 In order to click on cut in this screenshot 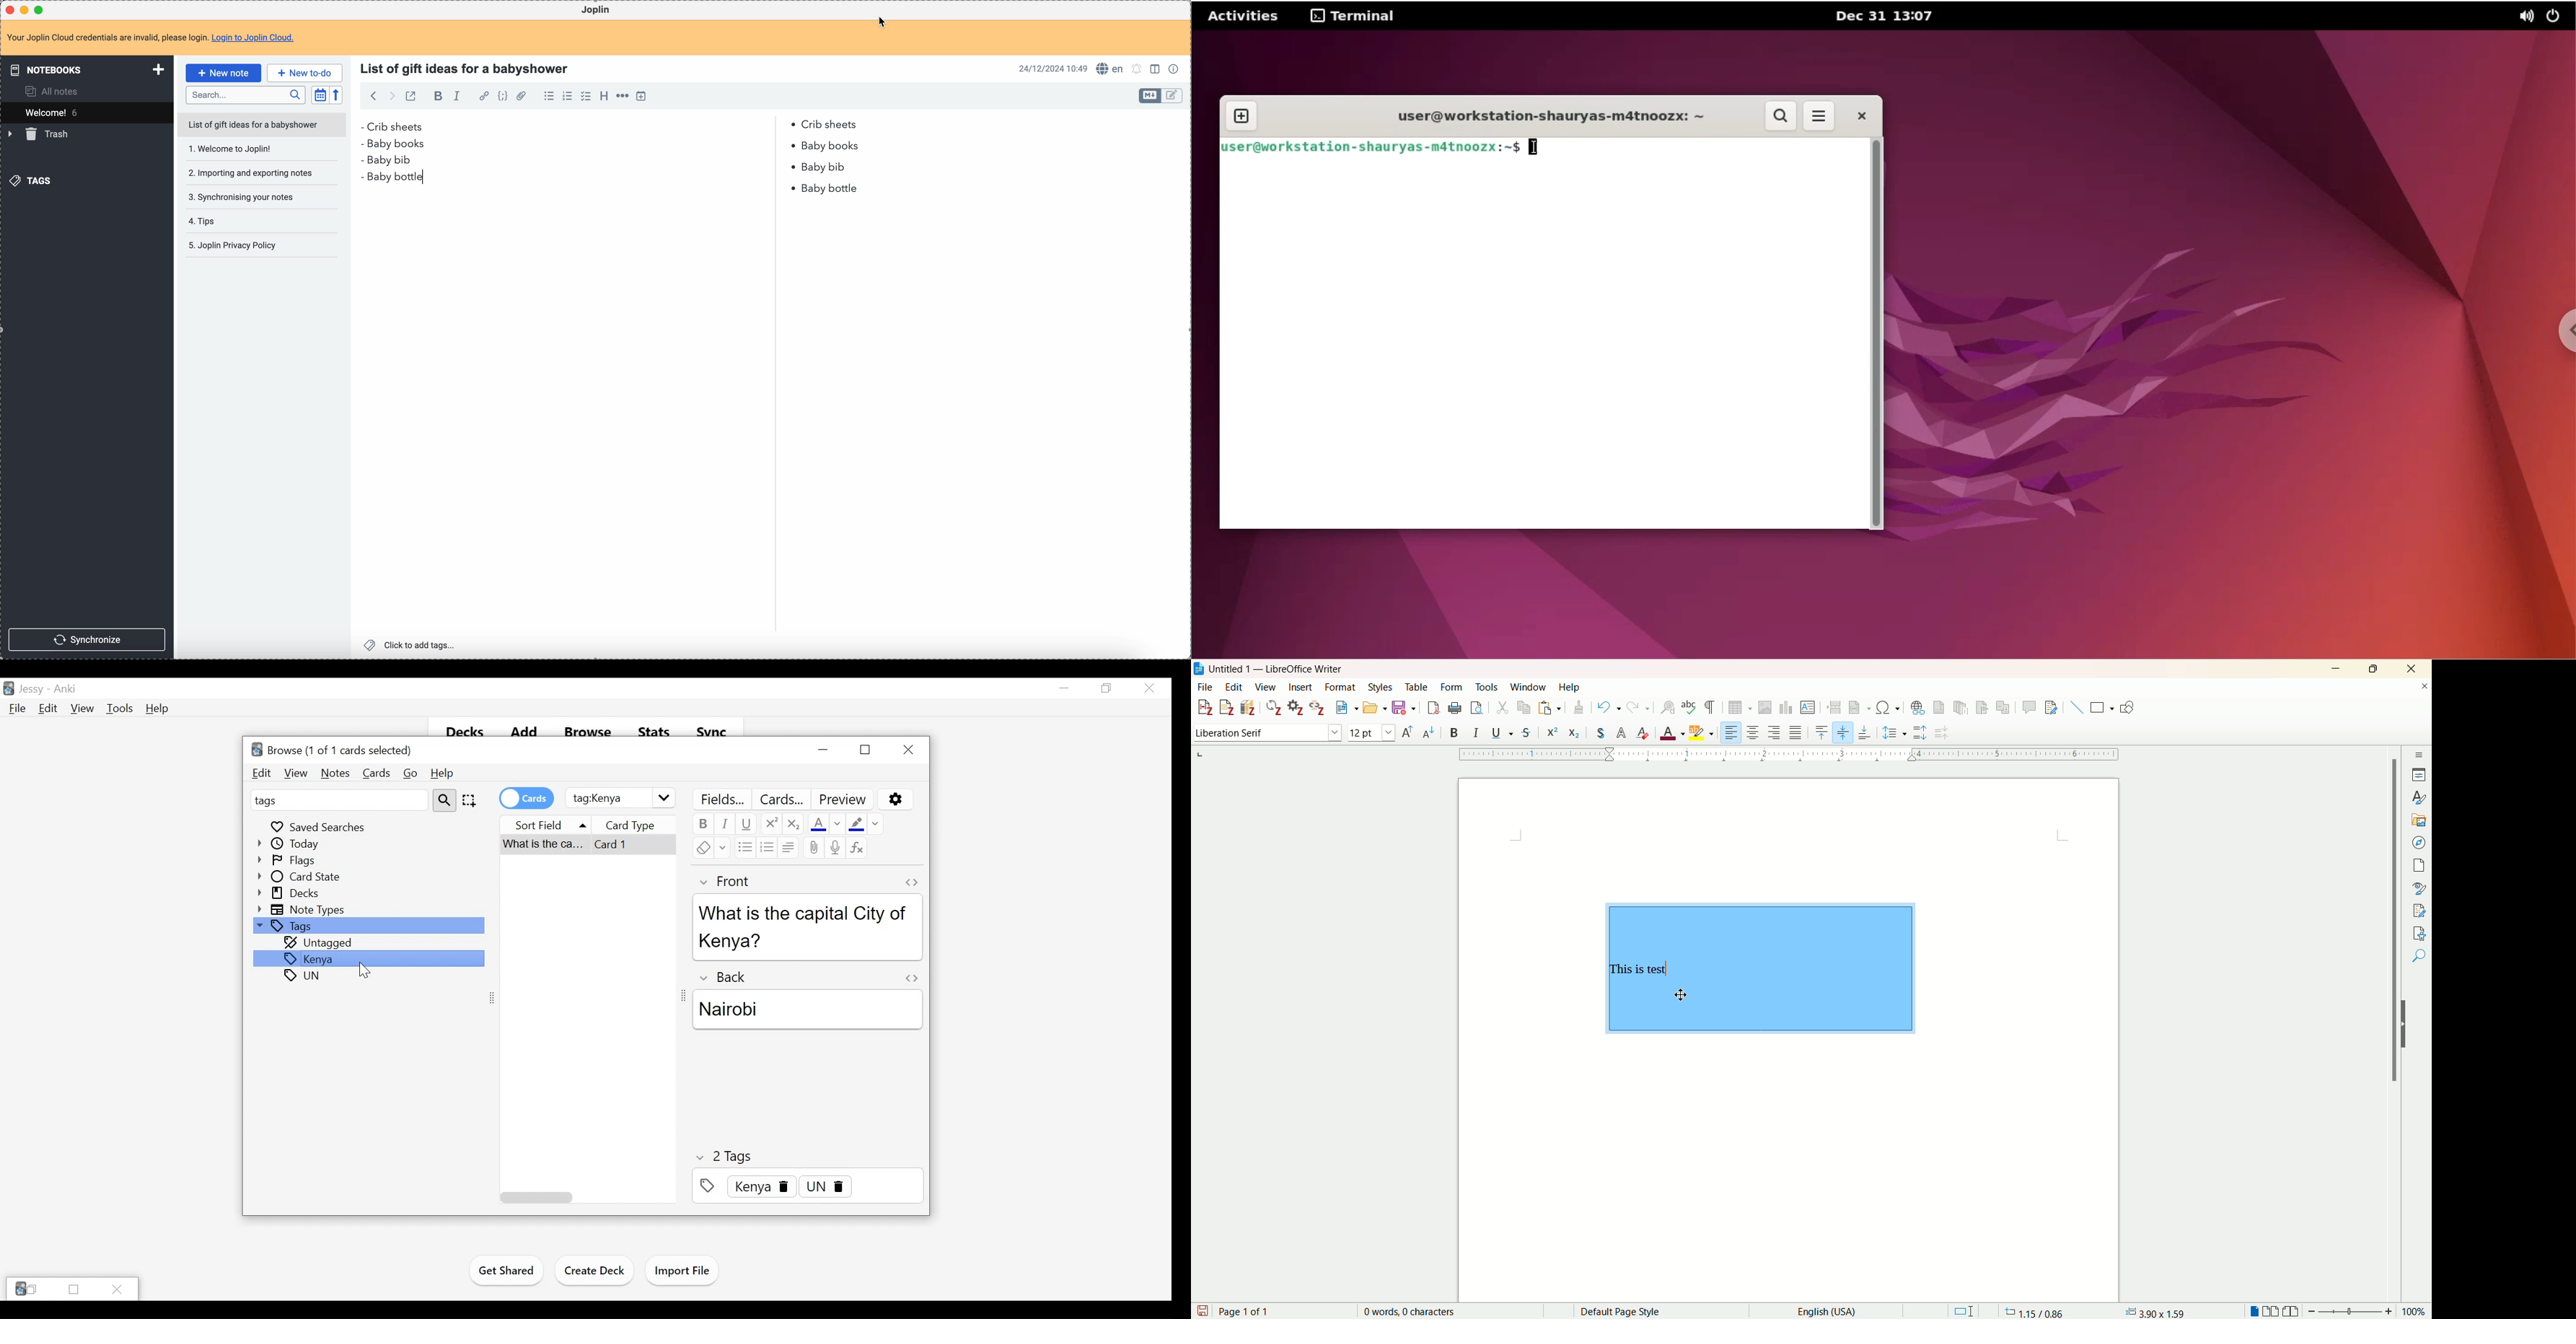, I will do `click(1503, 708)`.